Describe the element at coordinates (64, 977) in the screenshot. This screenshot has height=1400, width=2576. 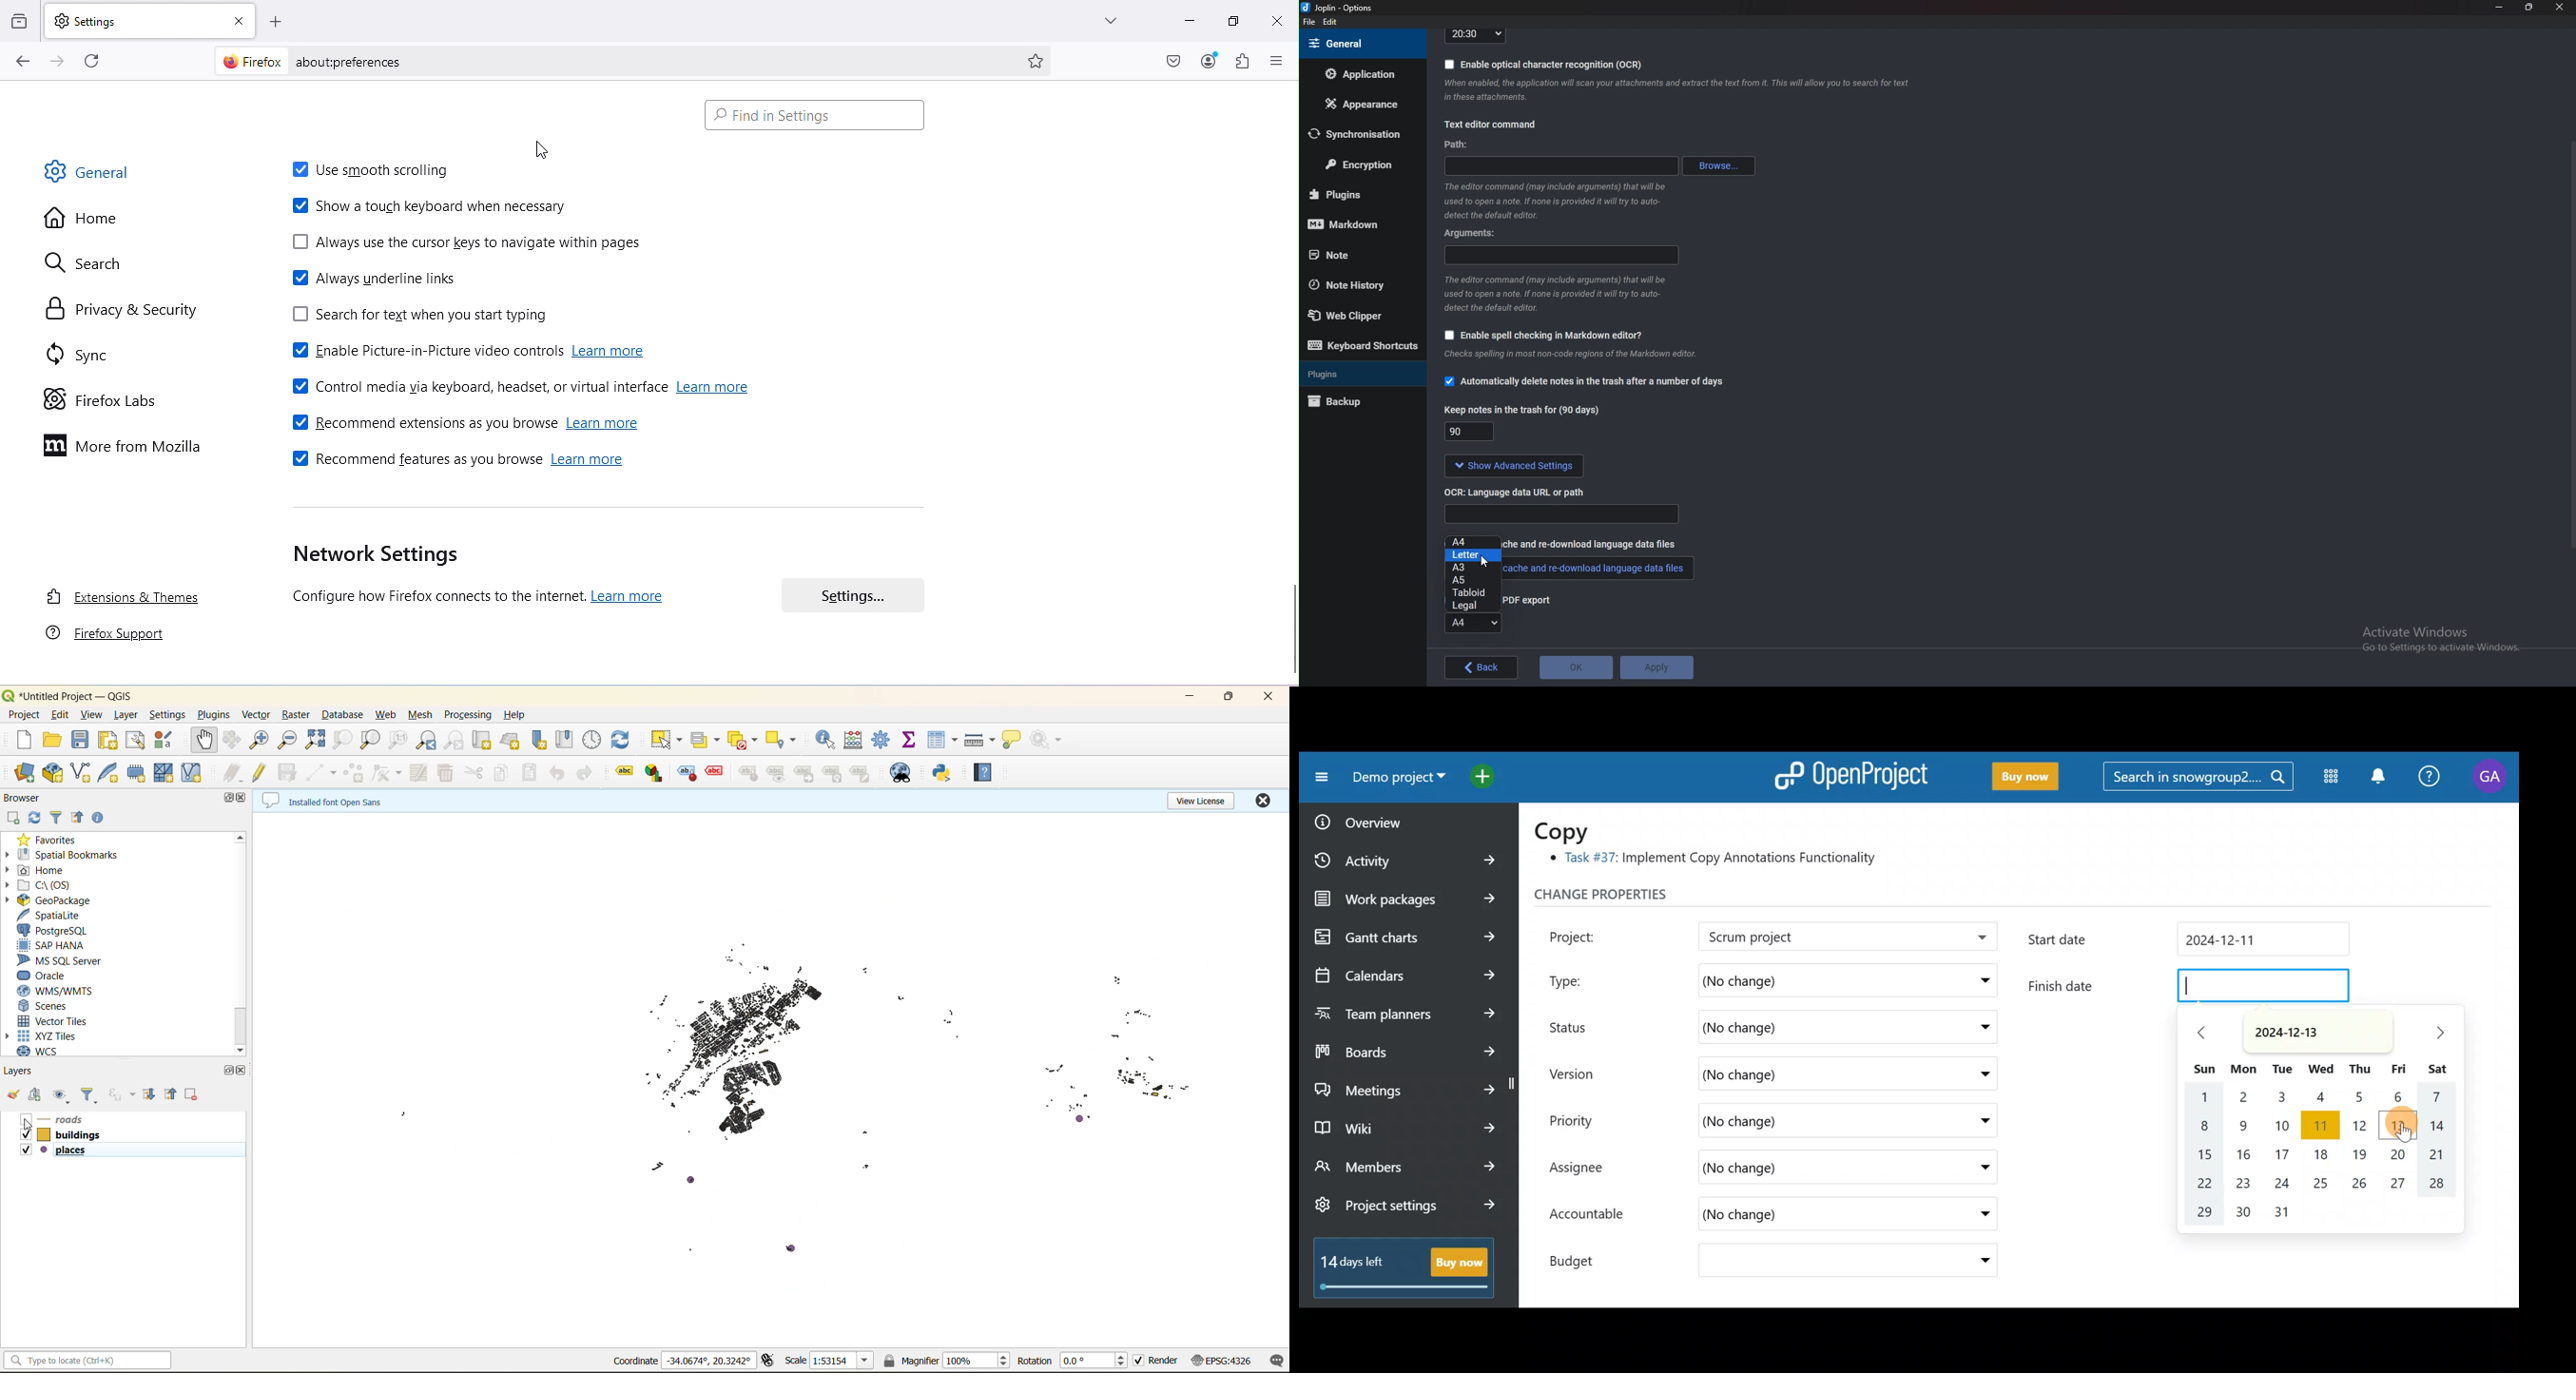
I see `oracle` at that location.